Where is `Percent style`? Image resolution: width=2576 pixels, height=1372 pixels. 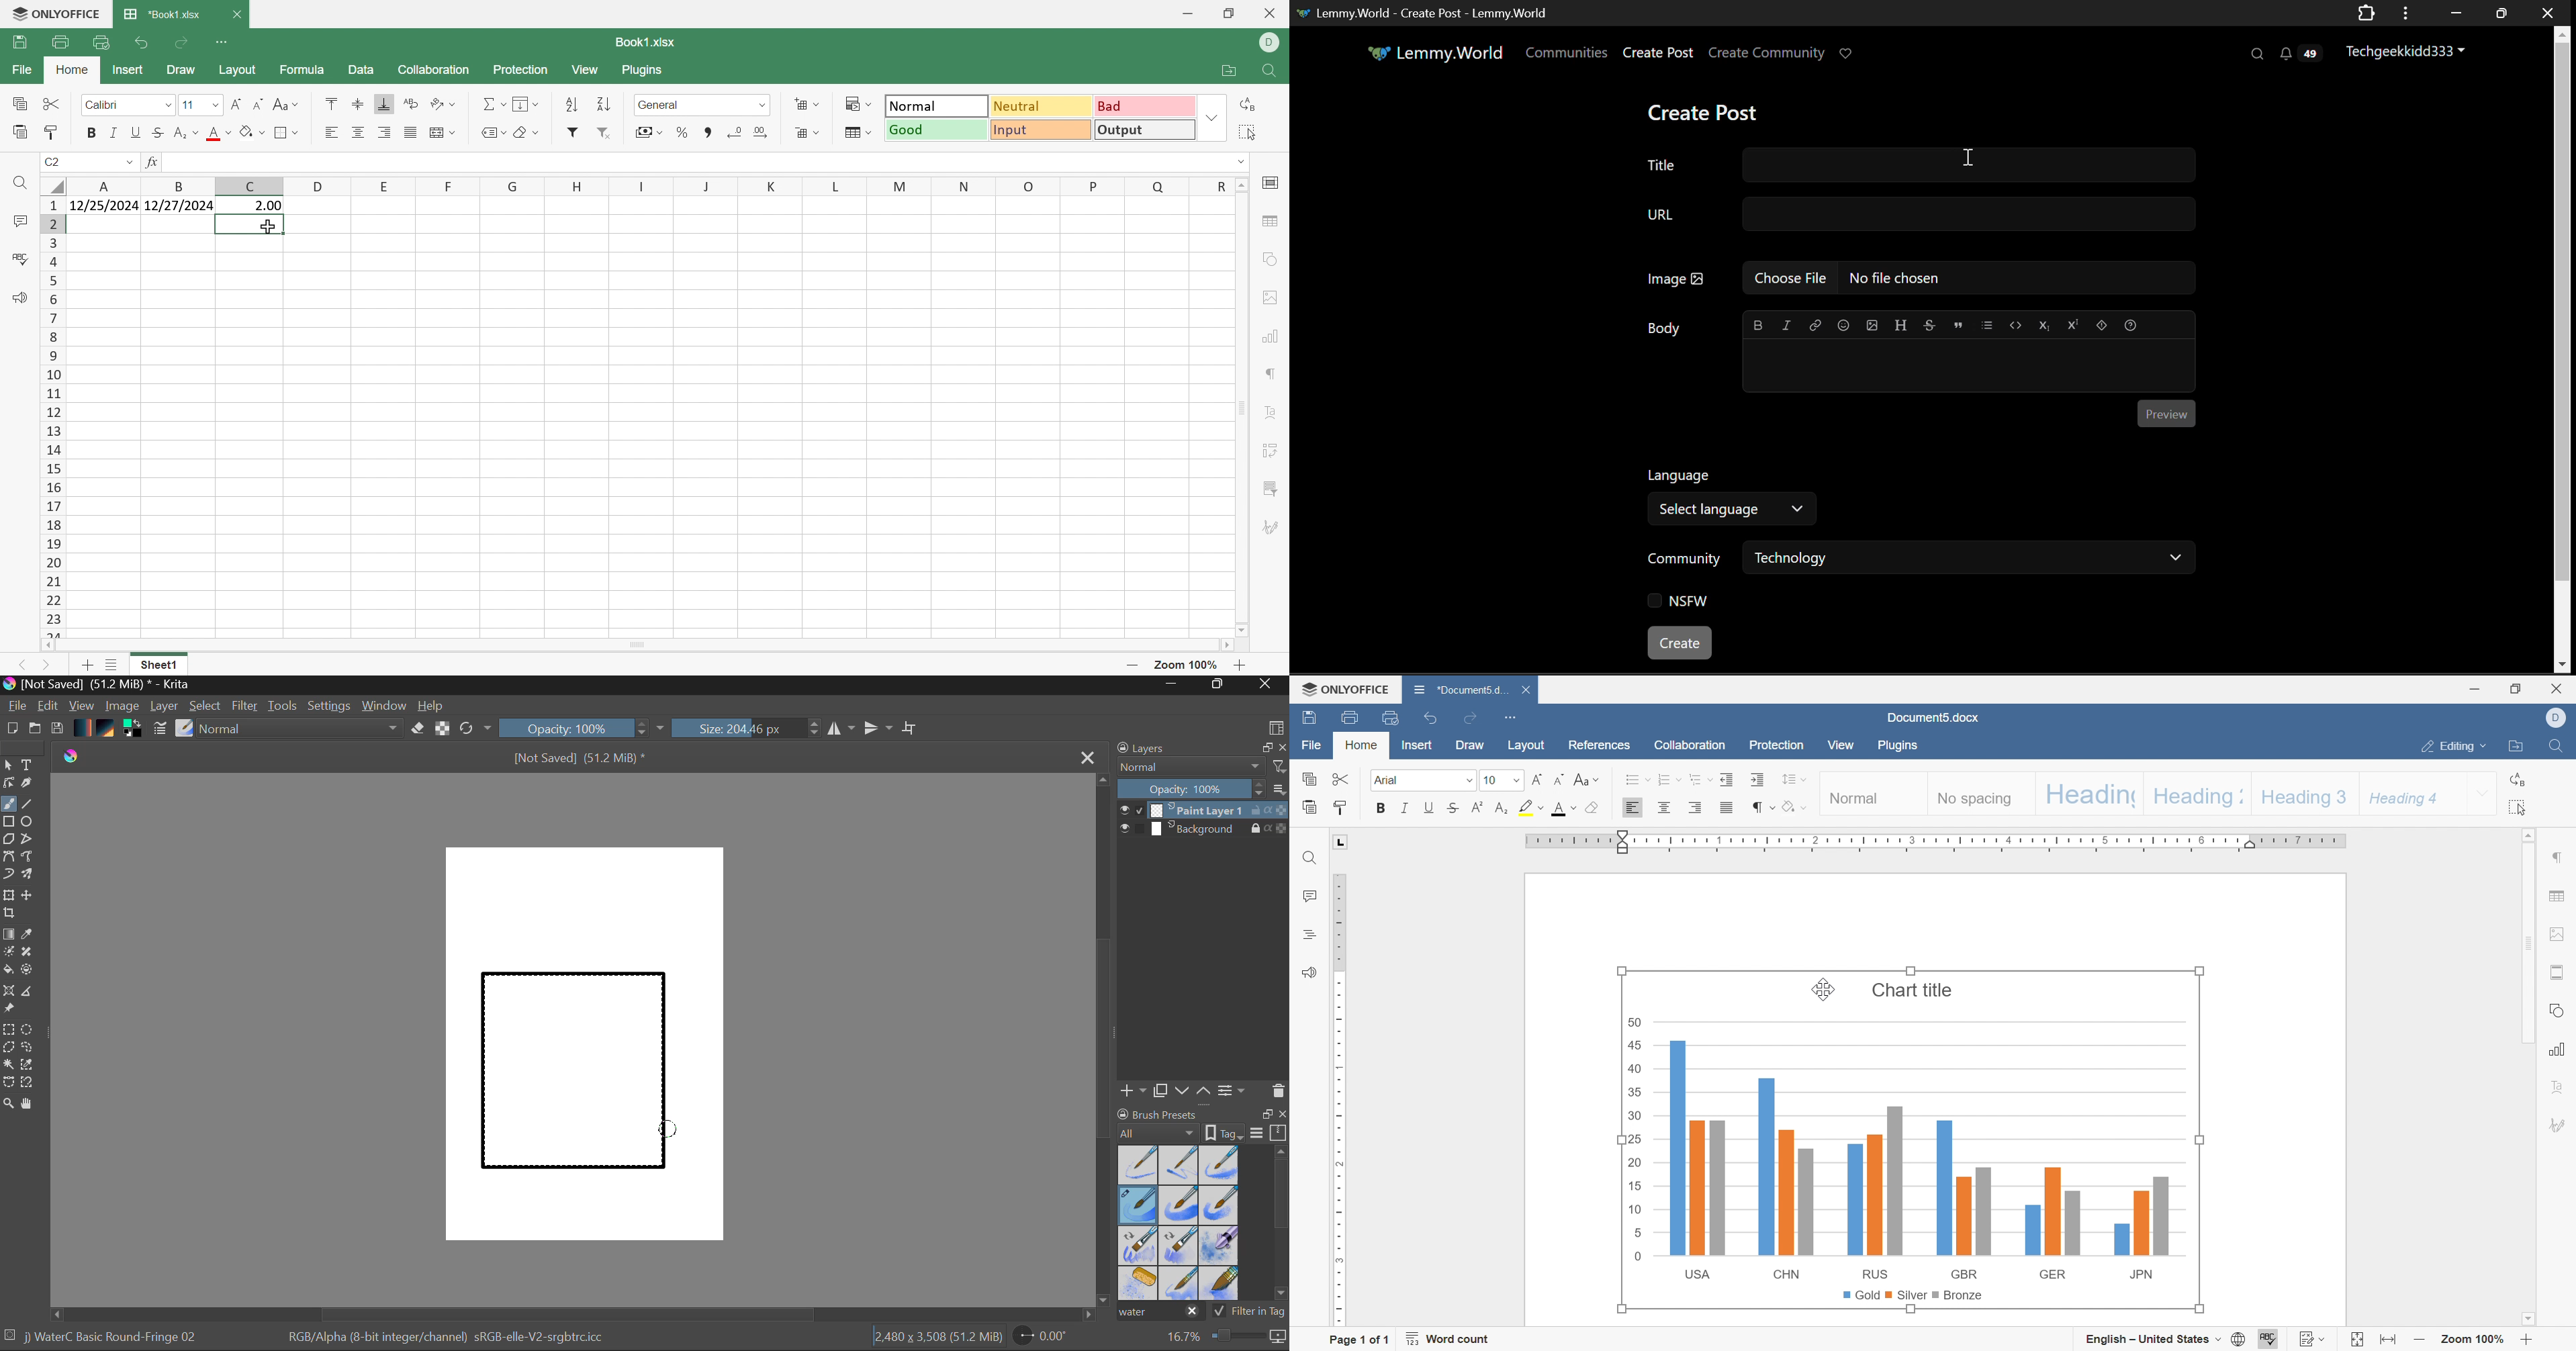 Percent style is located at coordinates (684, 132).